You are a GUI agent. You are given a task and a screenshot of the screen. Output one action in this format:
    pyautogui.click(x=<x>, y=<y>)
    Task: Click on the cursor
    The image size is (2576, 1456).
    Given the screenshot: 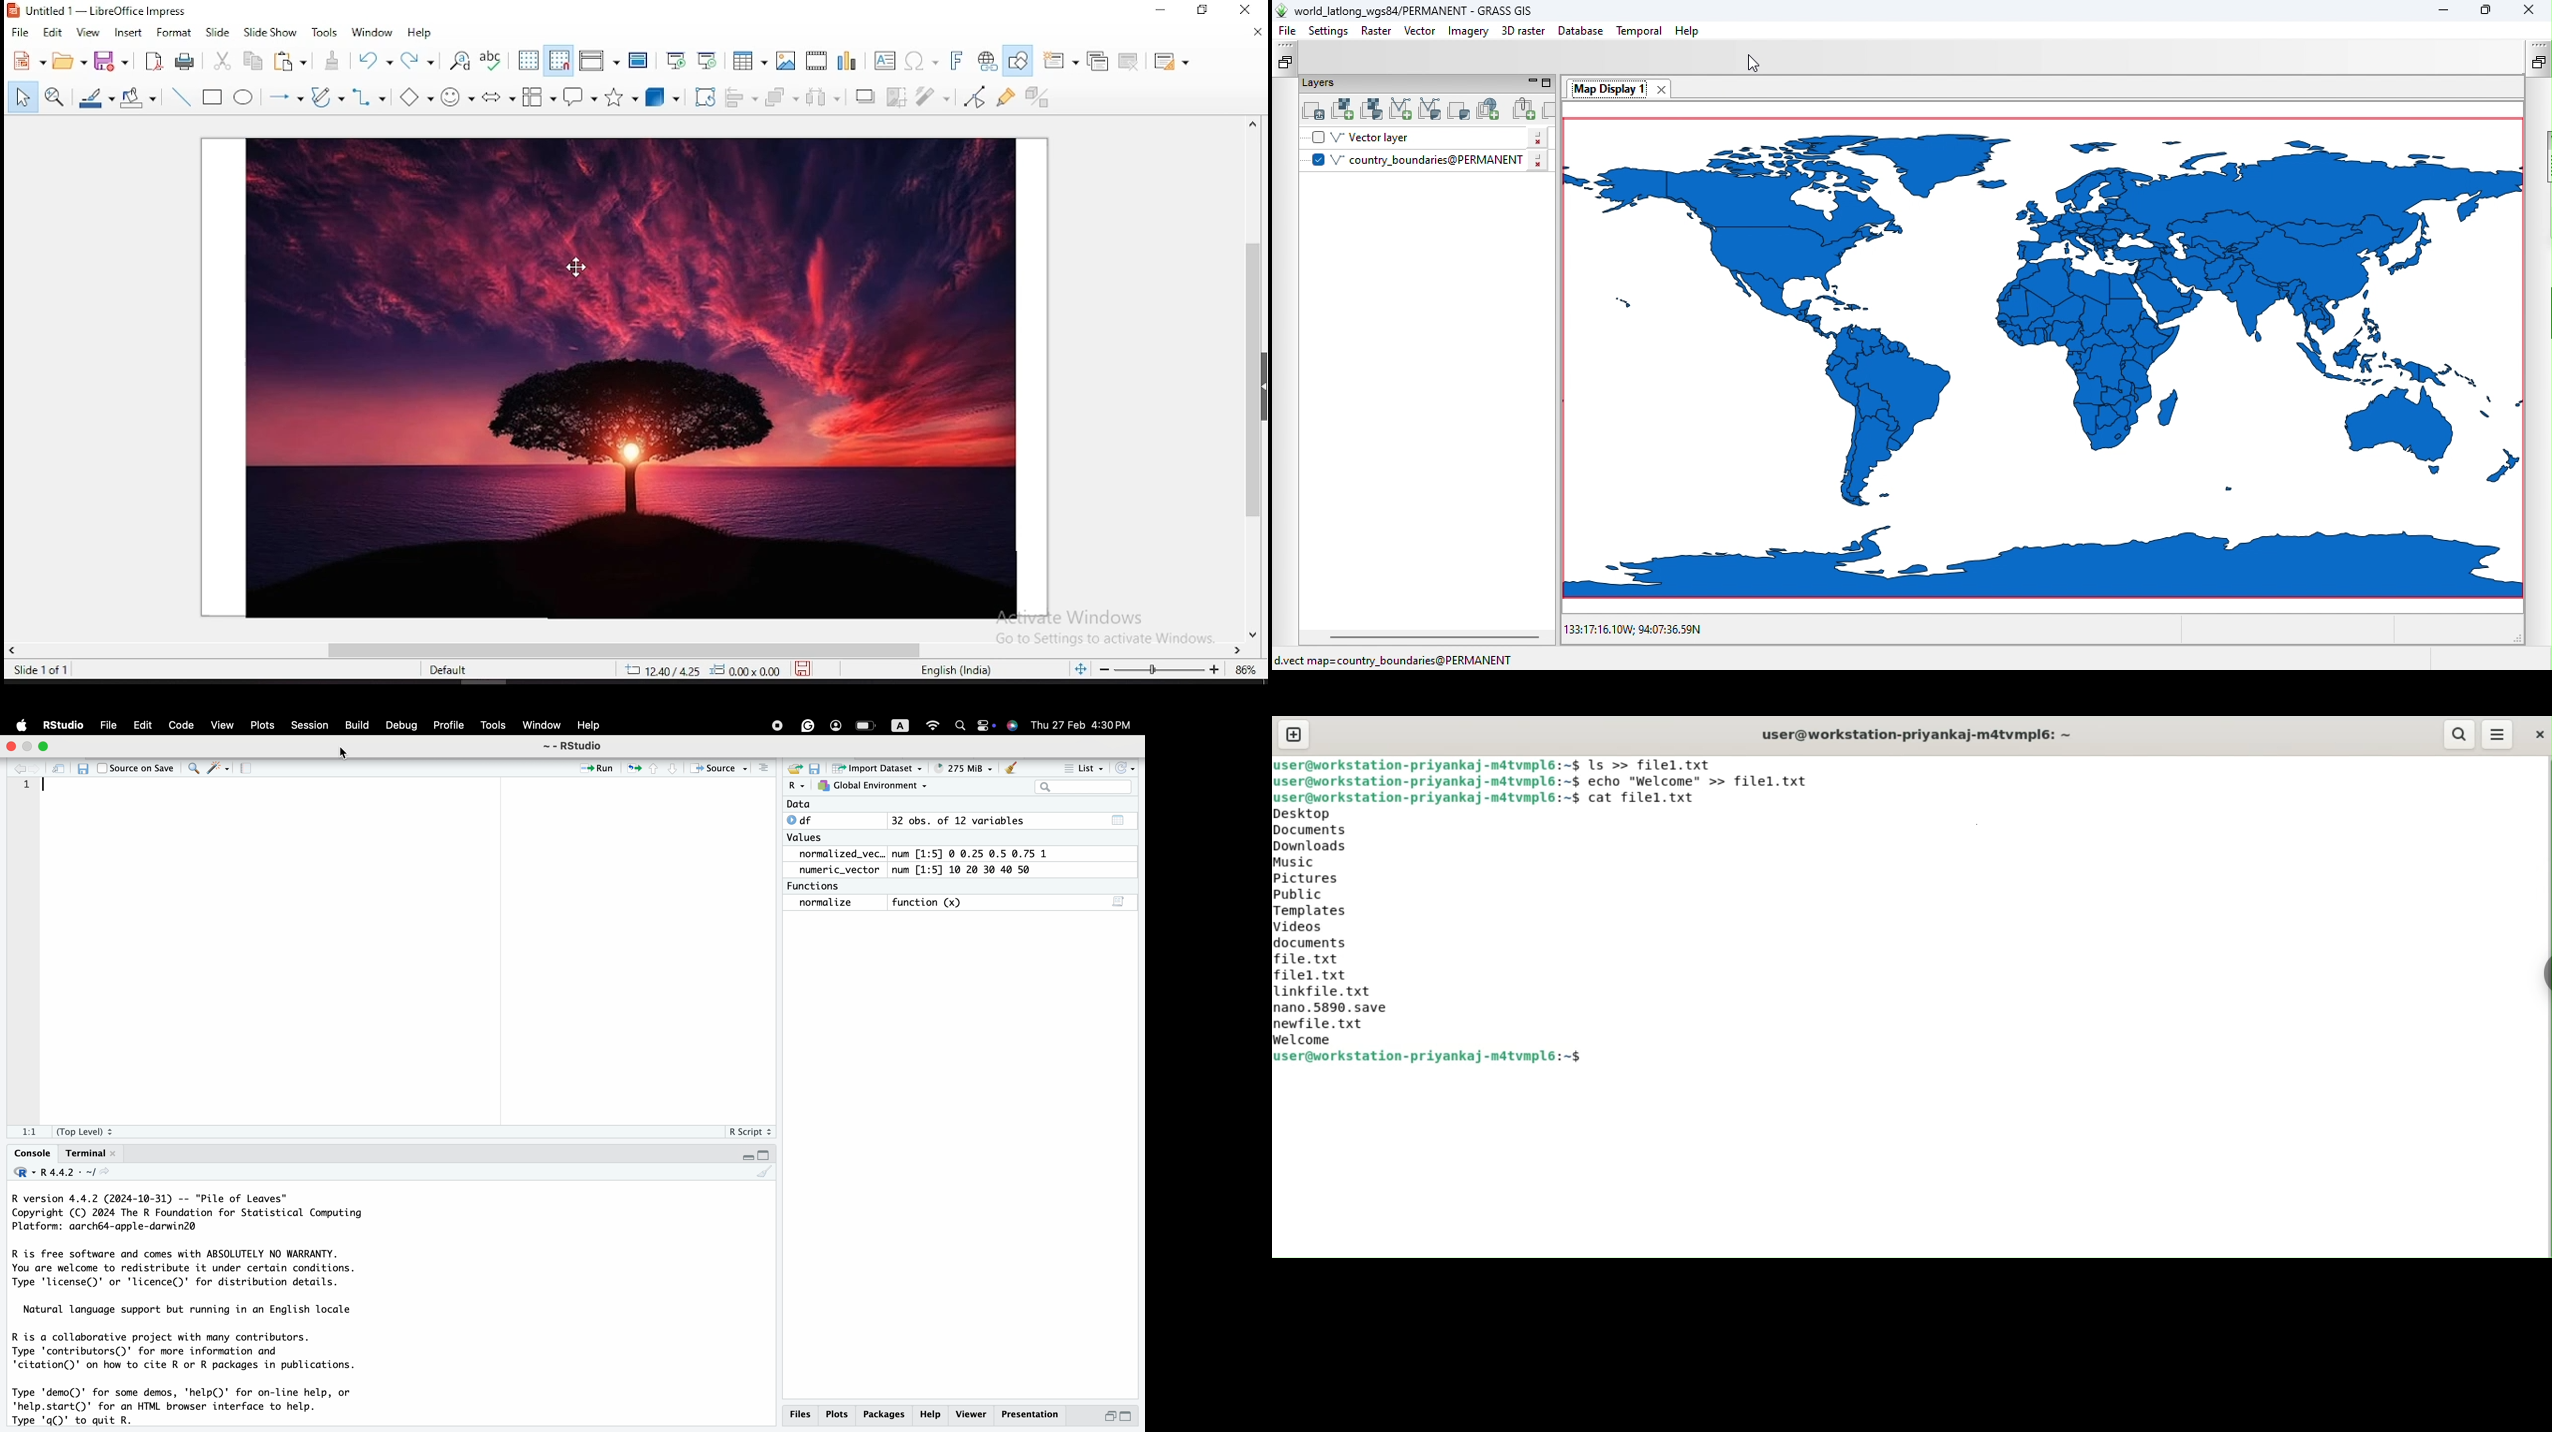 What is the action you would take?
    pyautogui.click(x=345, y=755)
    